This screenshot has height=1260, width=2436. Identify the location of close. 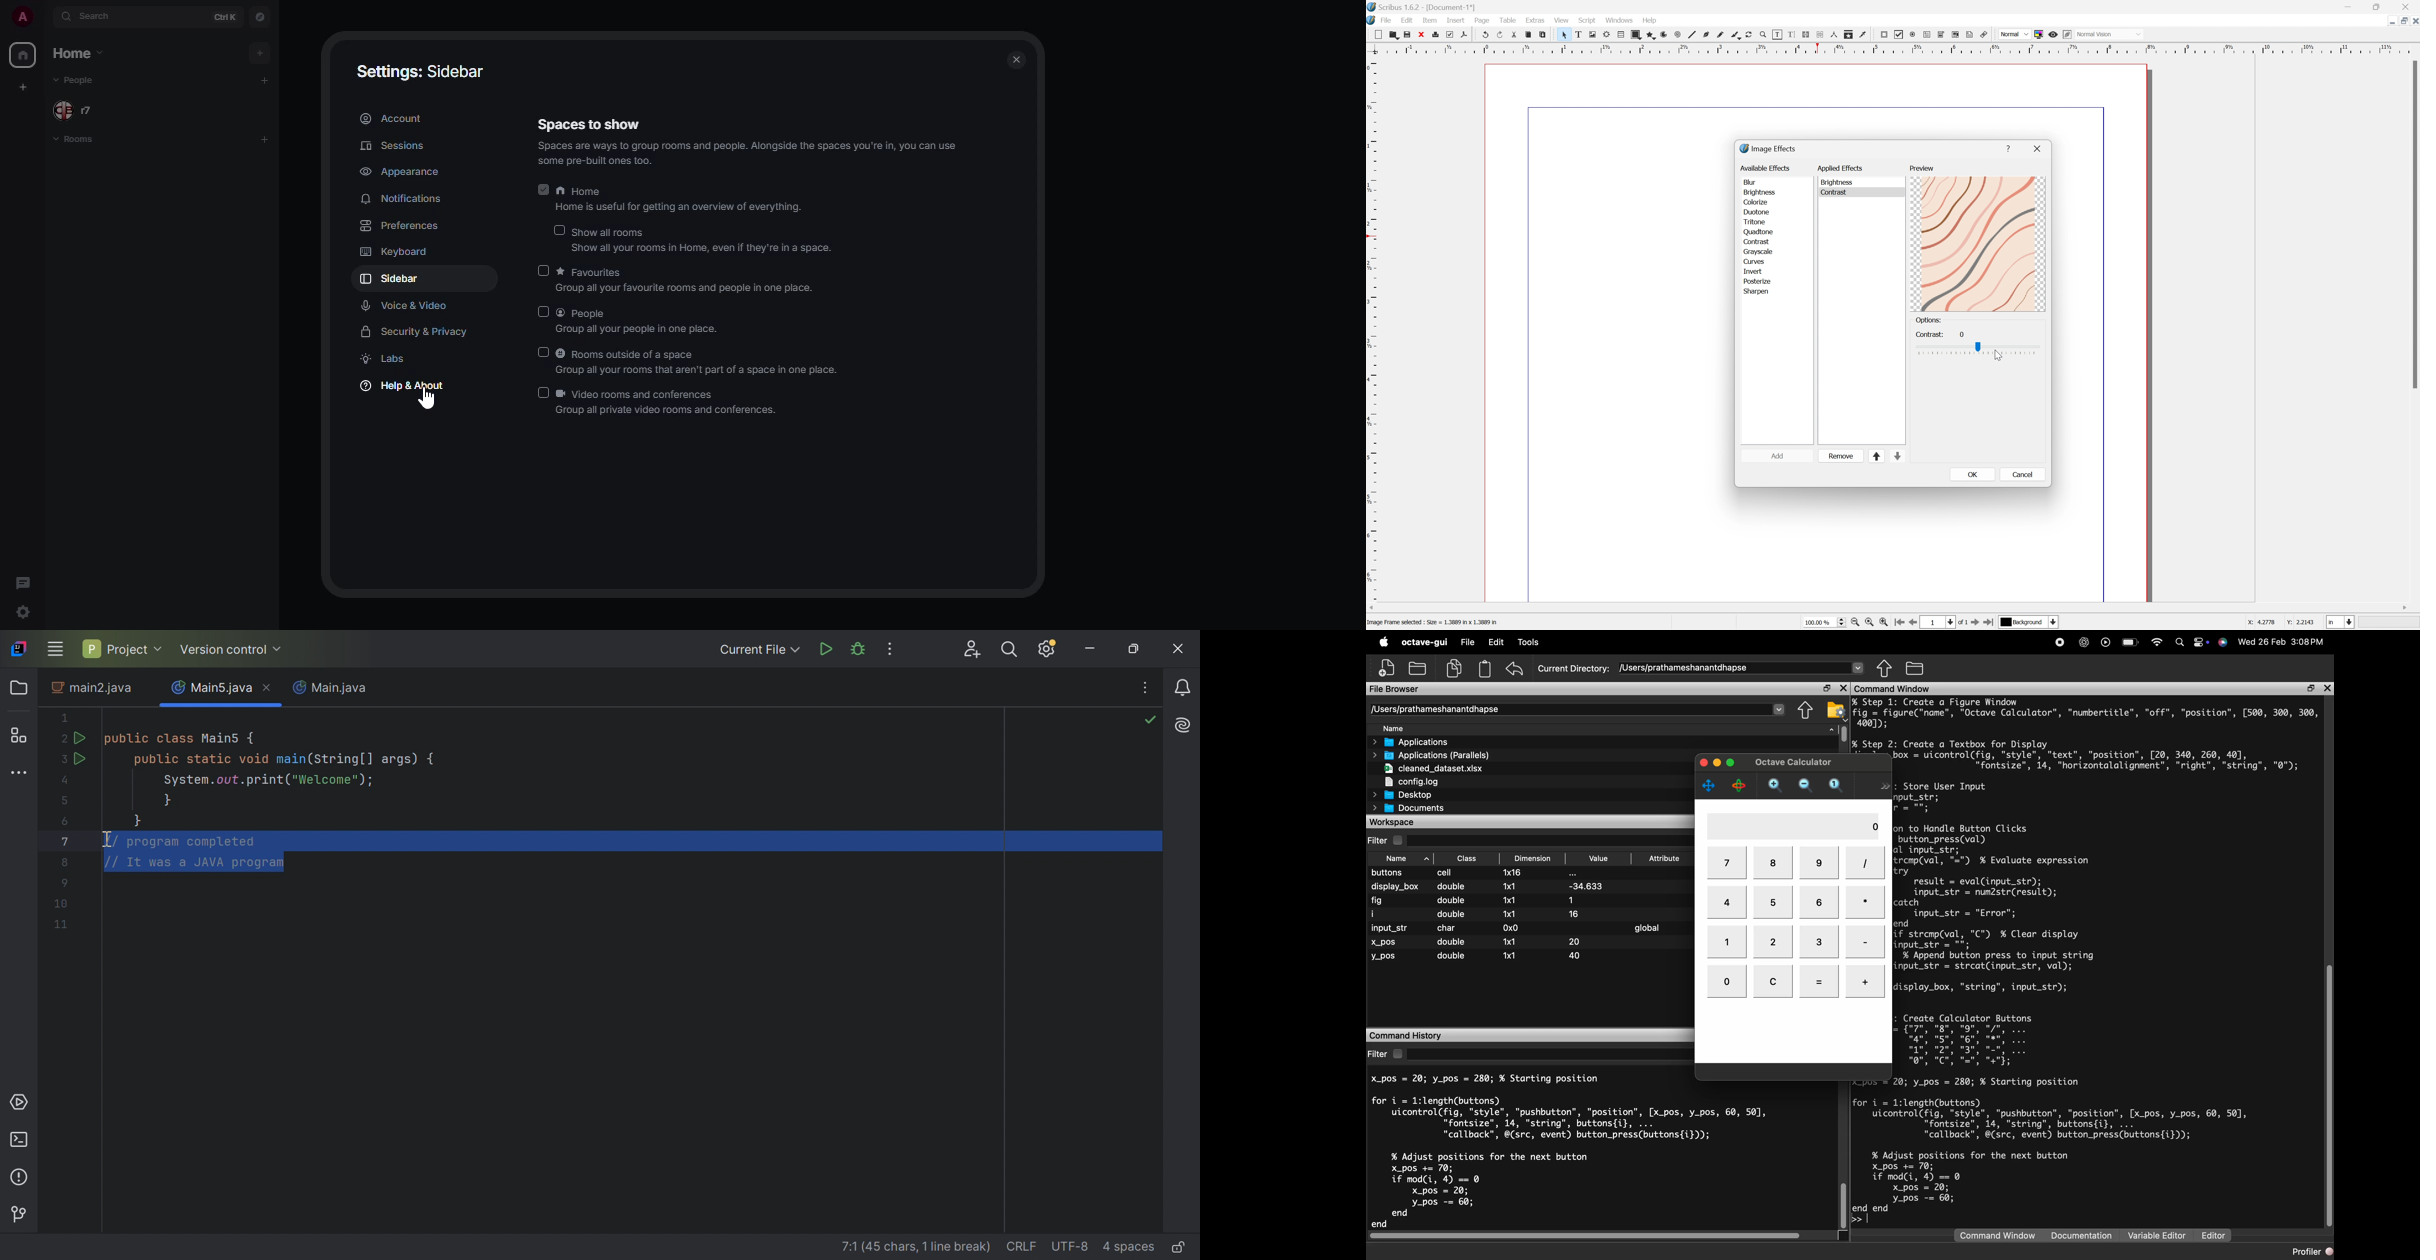
(1843, 689).